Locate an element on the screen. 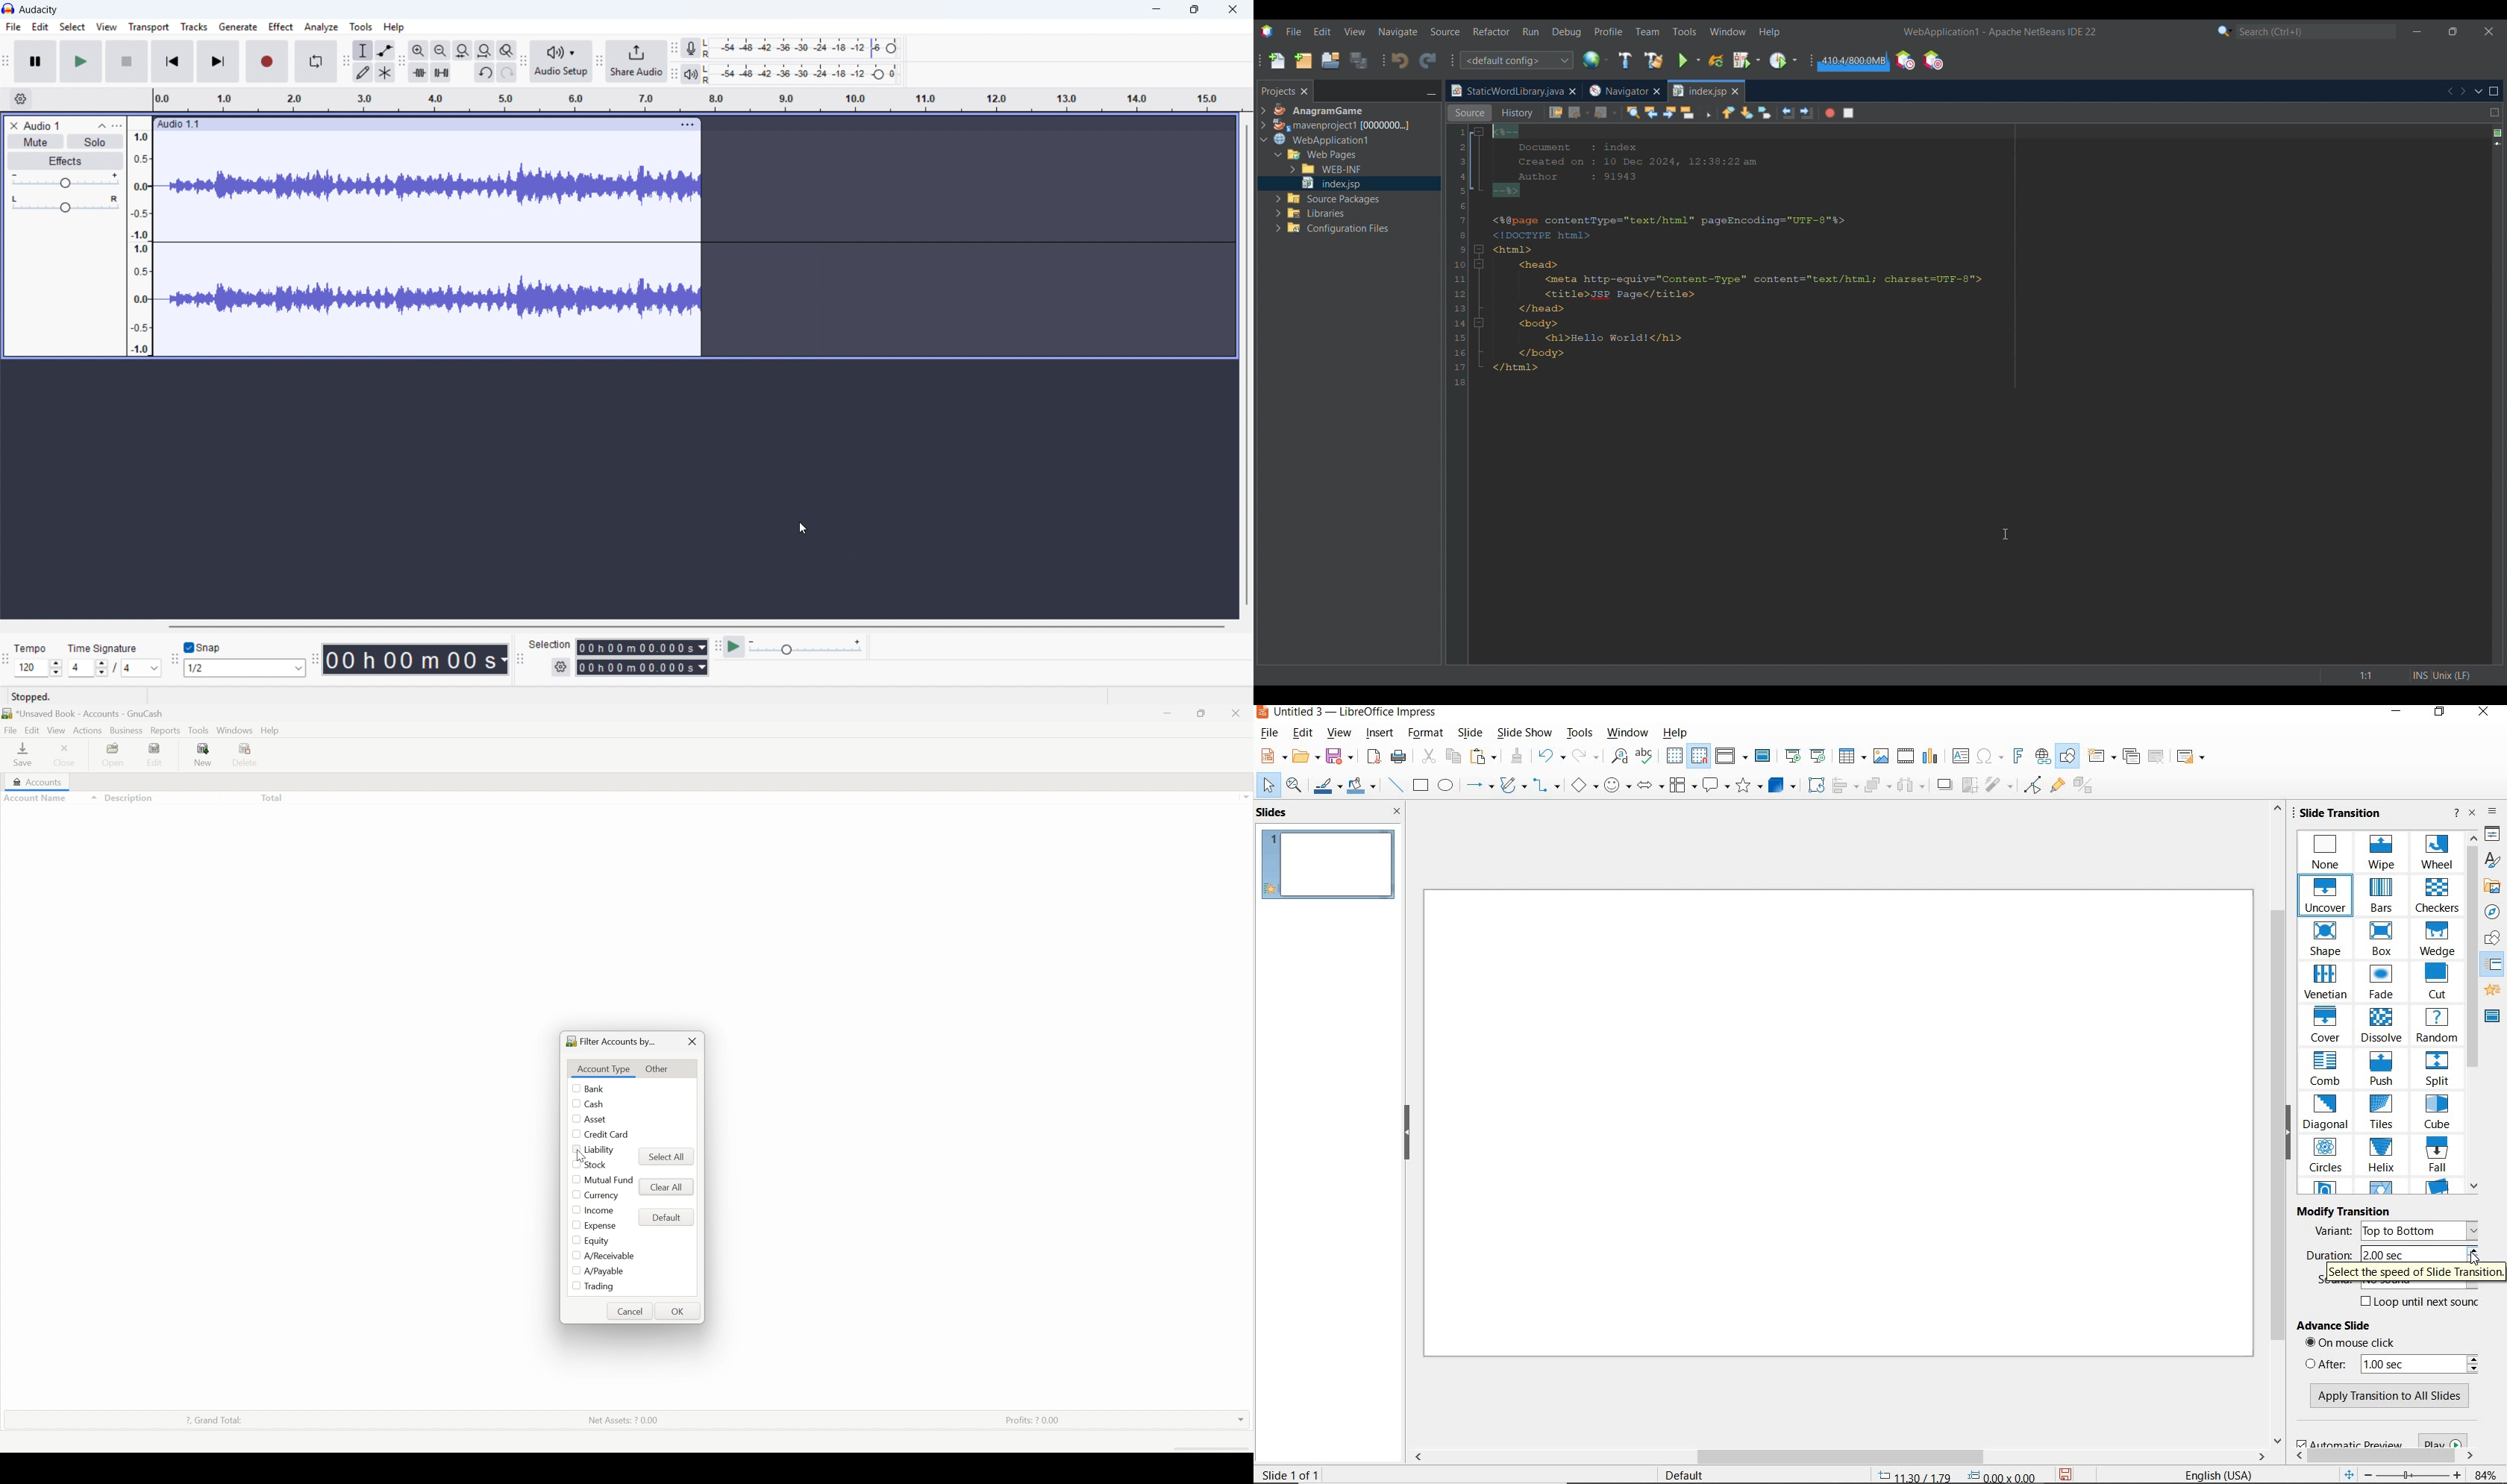 This screenshot has height=1484, width=2520. Source menu is located at coordinates (1445, 31).